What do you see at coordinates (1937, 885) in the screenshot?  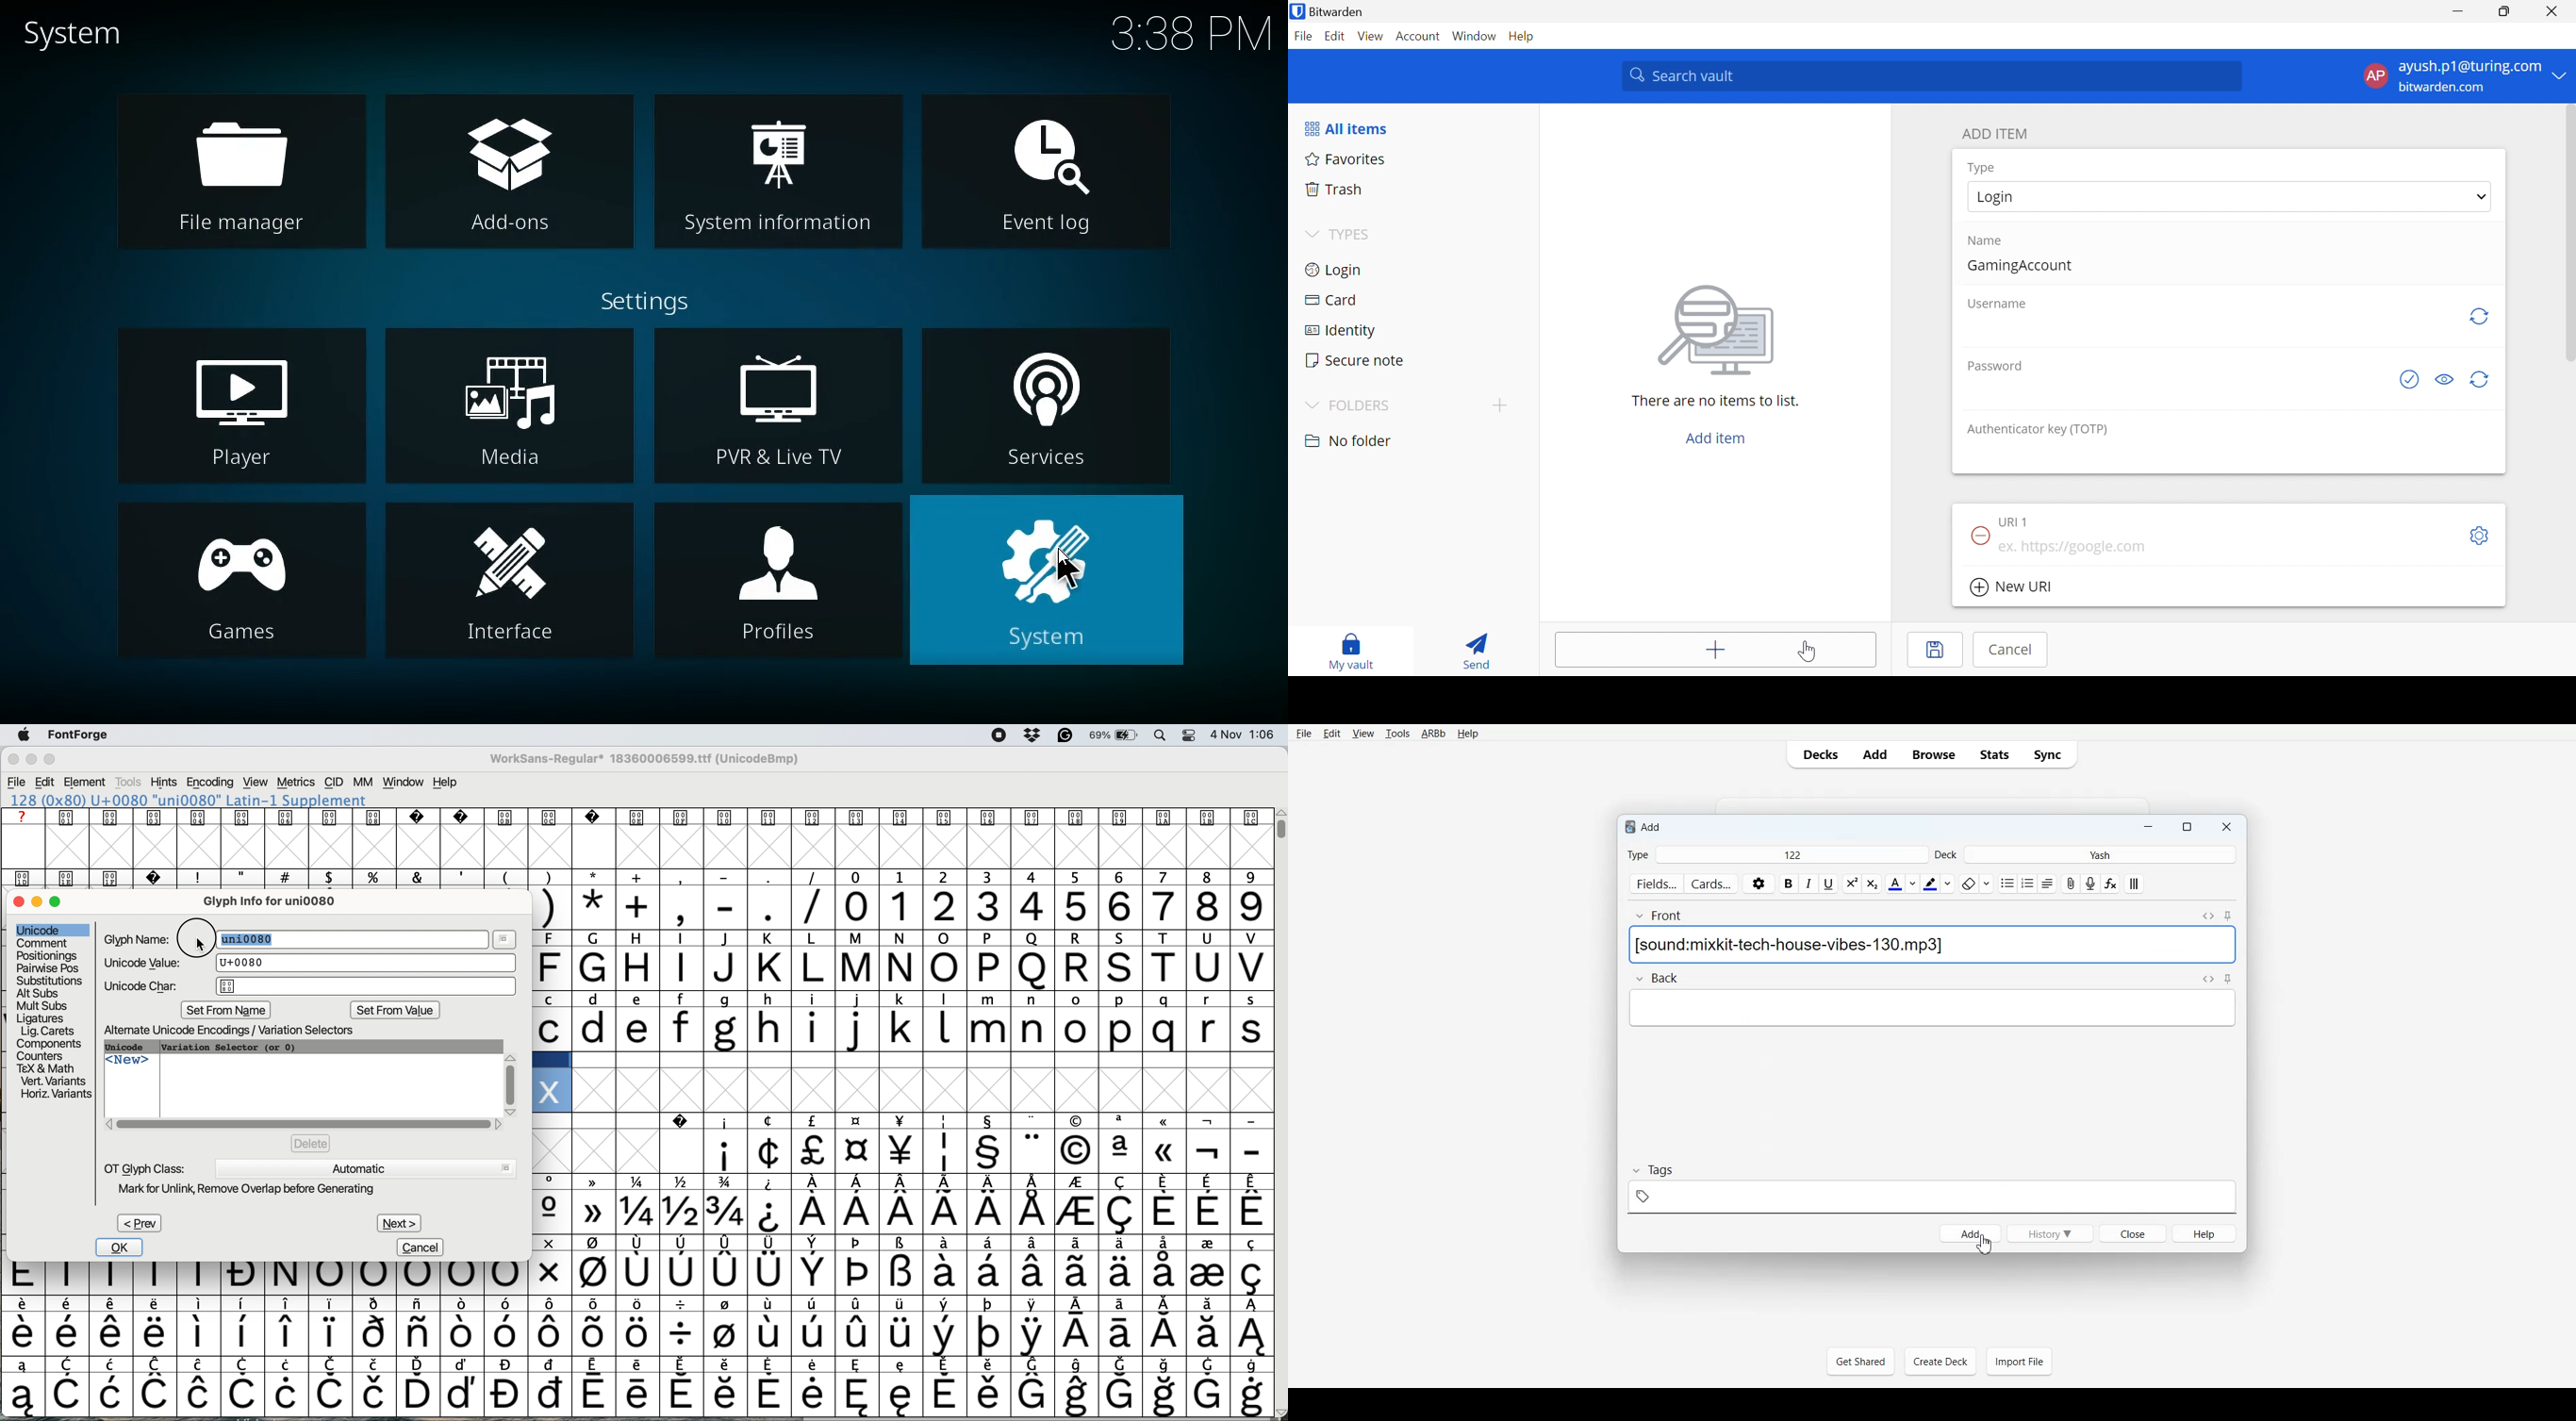 I see `pen color` at bounding box center [1937, 885].